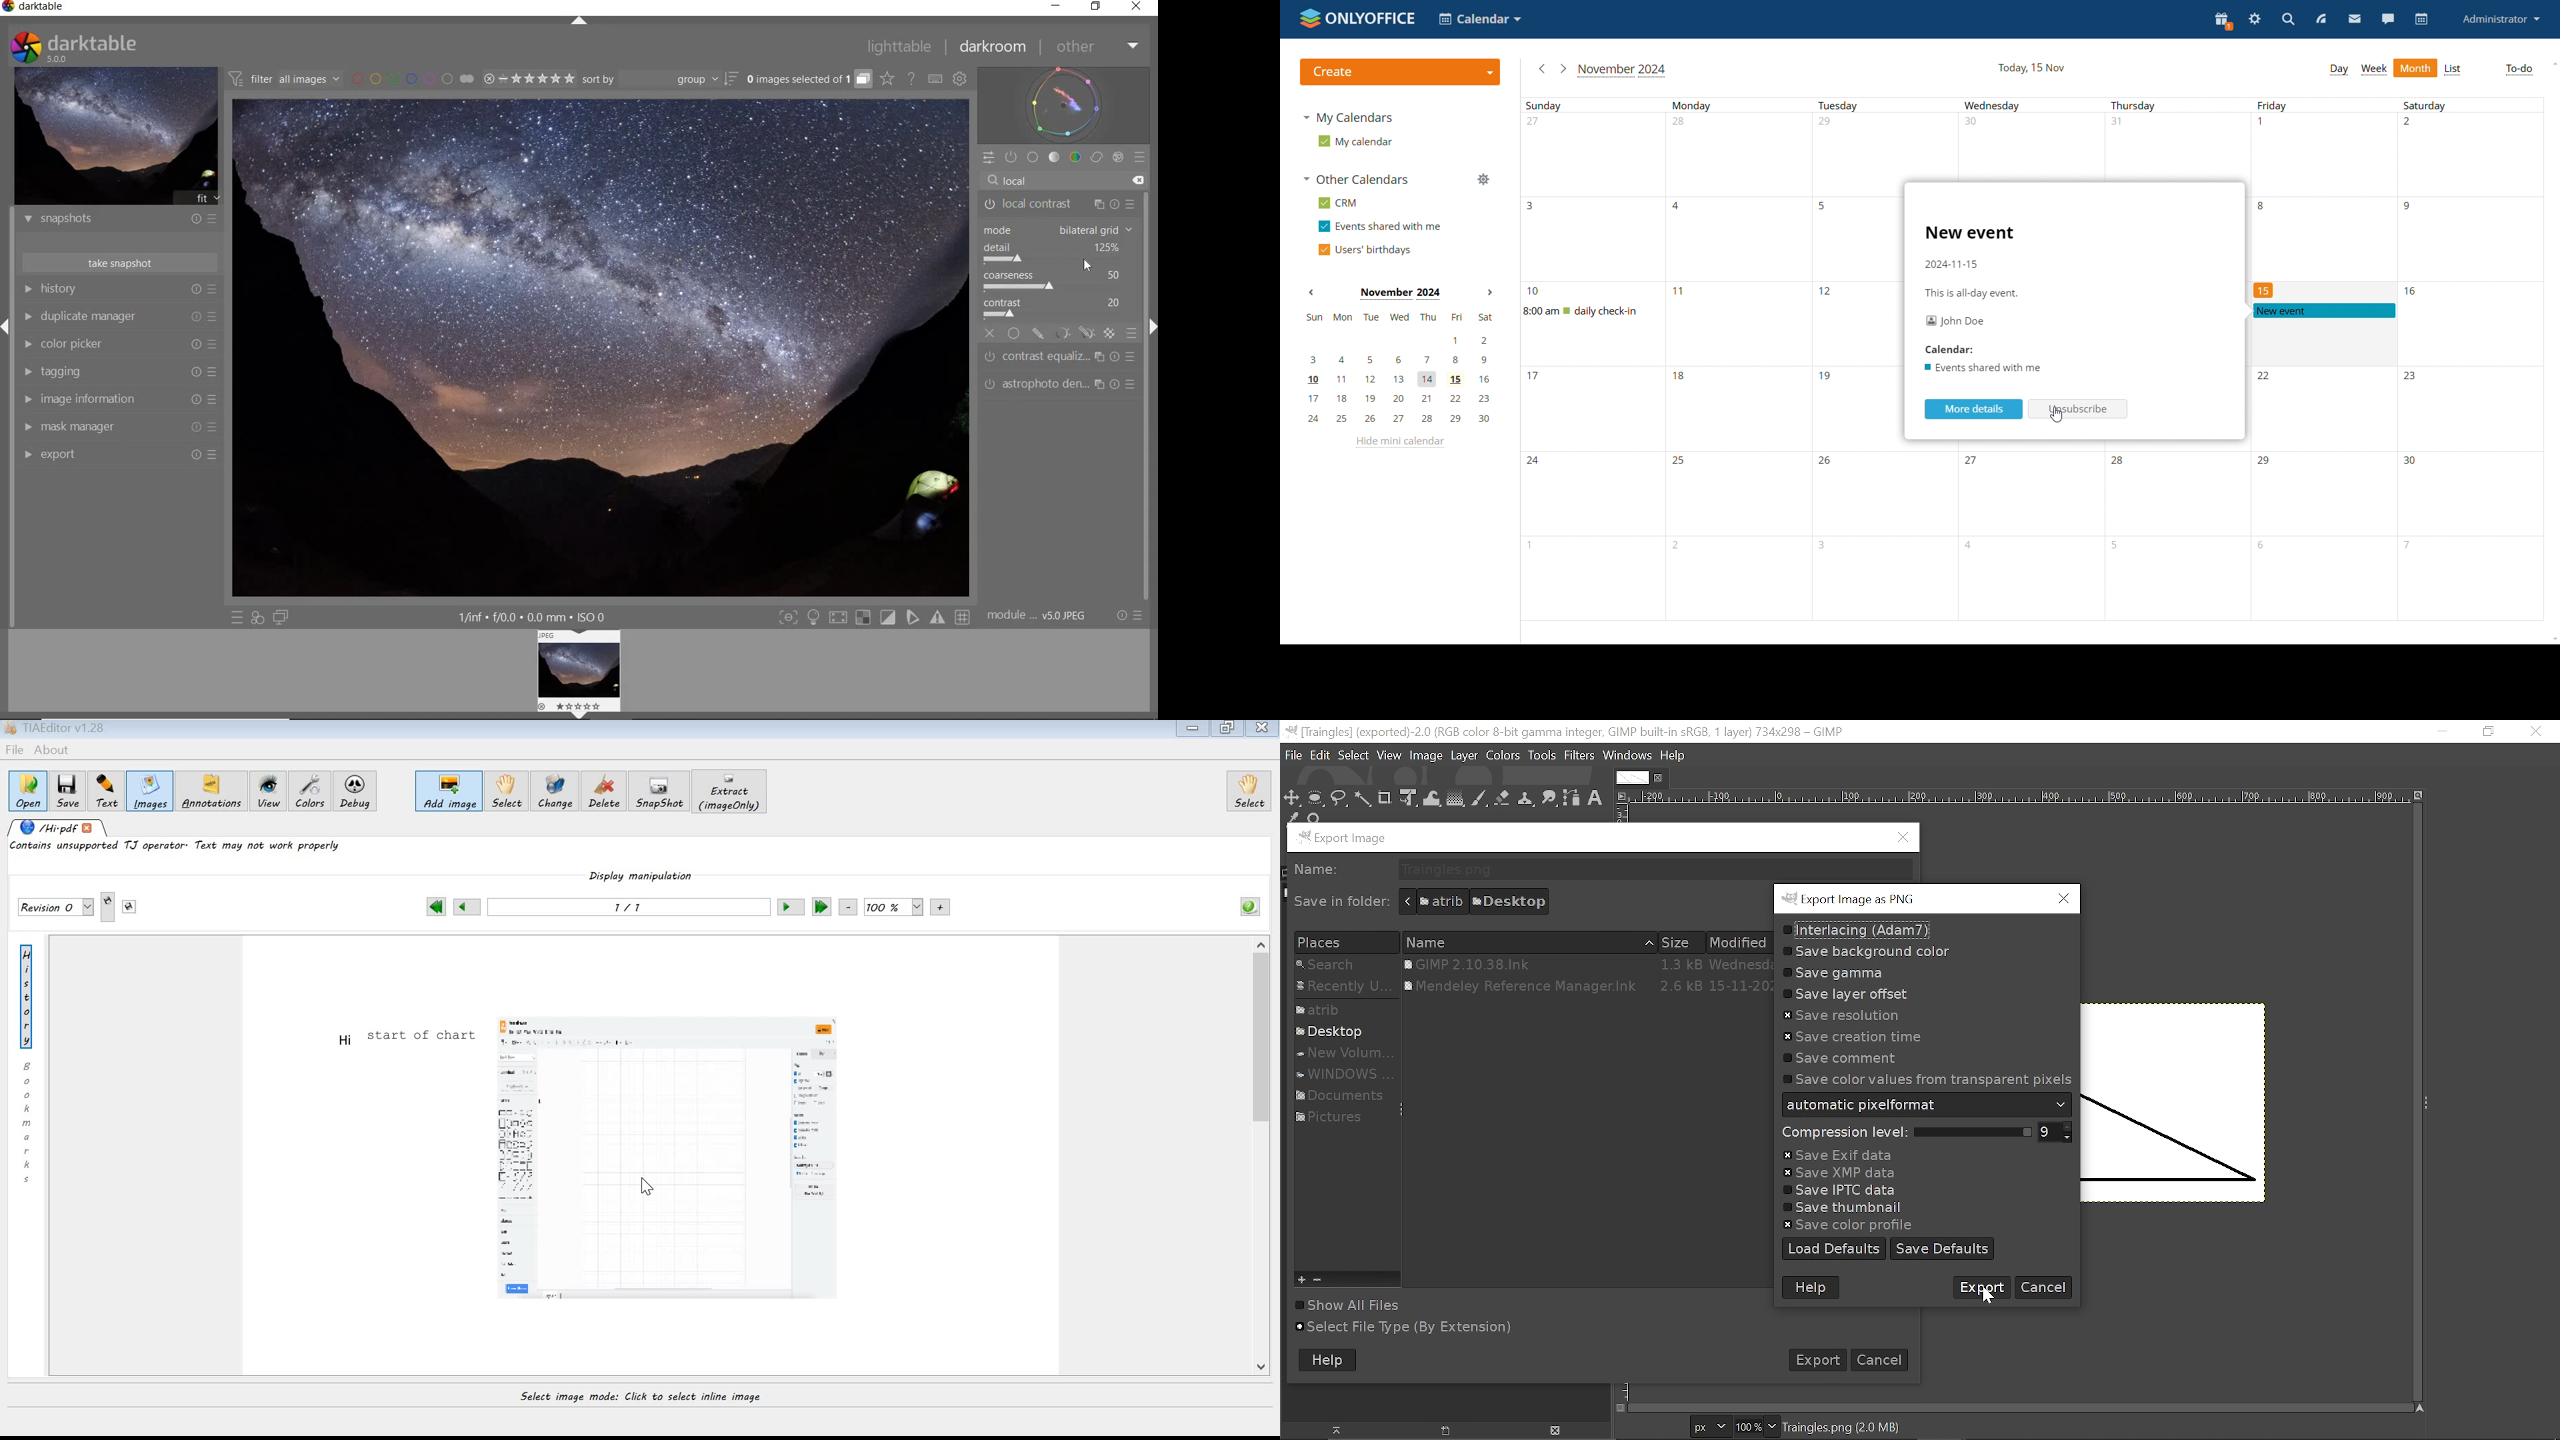 This screenshot has width=2576, height=1456. What do you see at coordinates (1117, 357) in the screenshot?
I see `reset parameters` at bounding box center [1117, 357].